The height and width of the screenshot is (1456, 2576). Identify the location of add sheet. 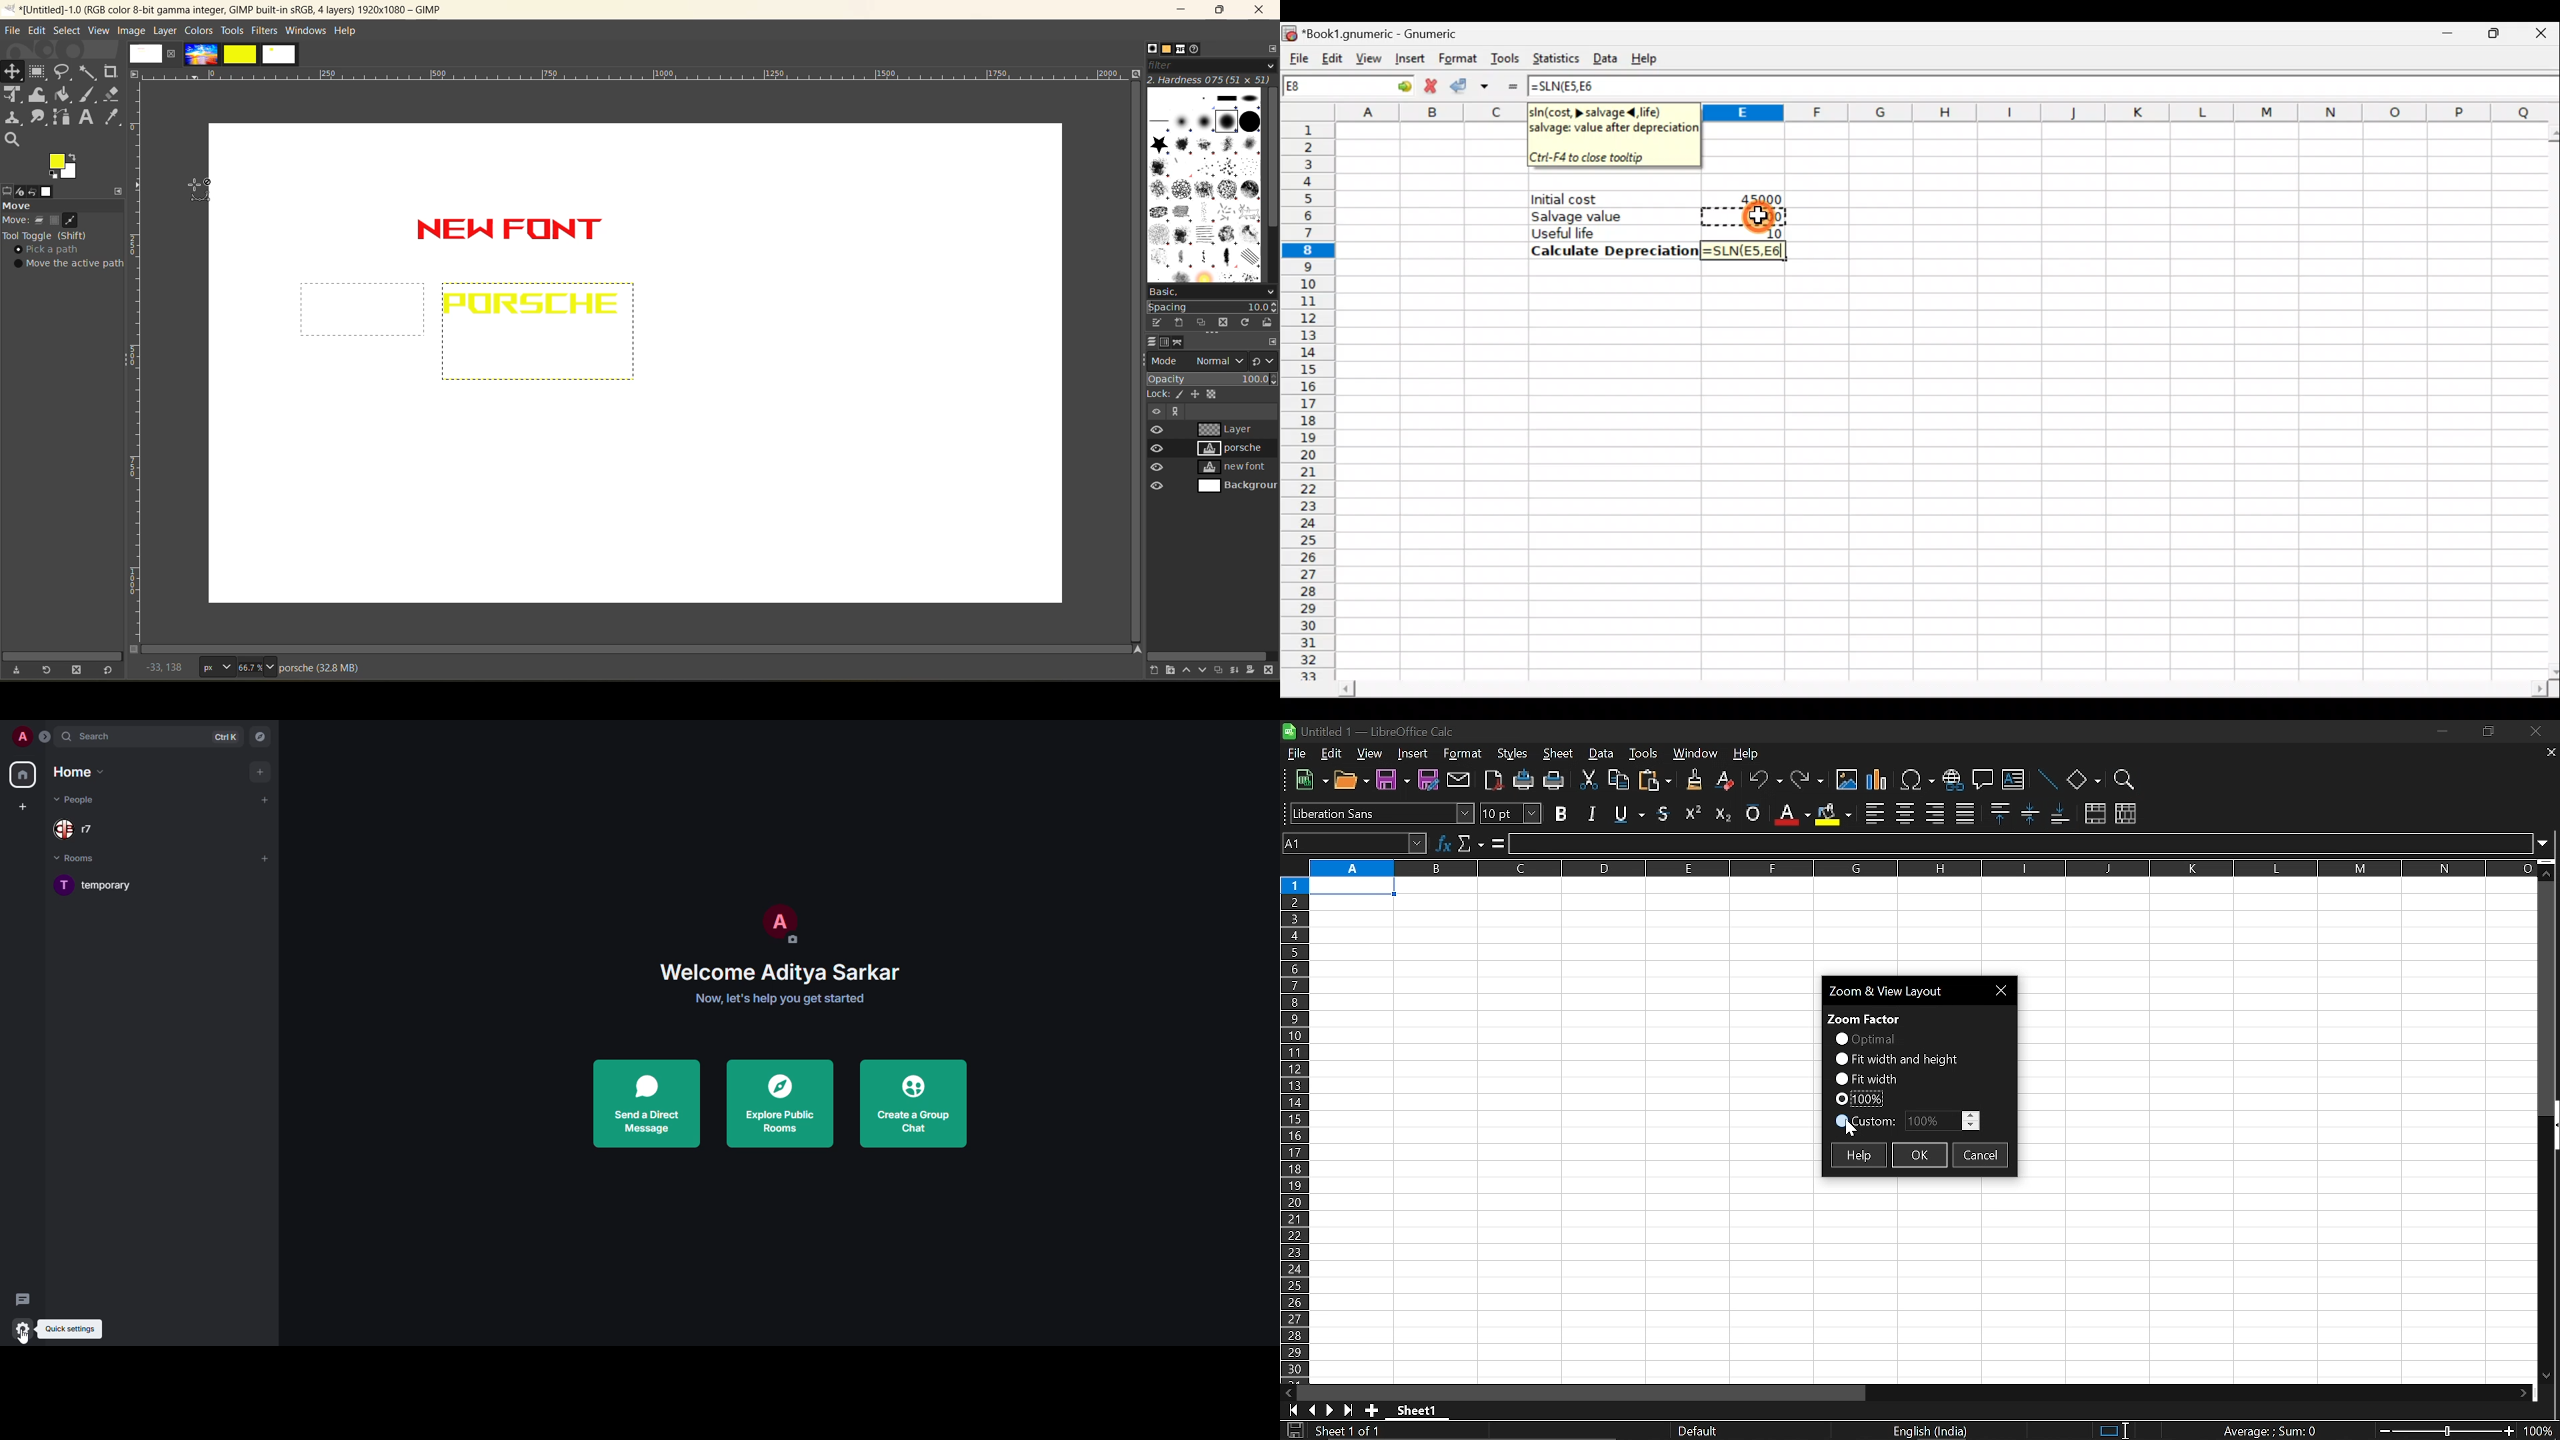
(1370, 1410).